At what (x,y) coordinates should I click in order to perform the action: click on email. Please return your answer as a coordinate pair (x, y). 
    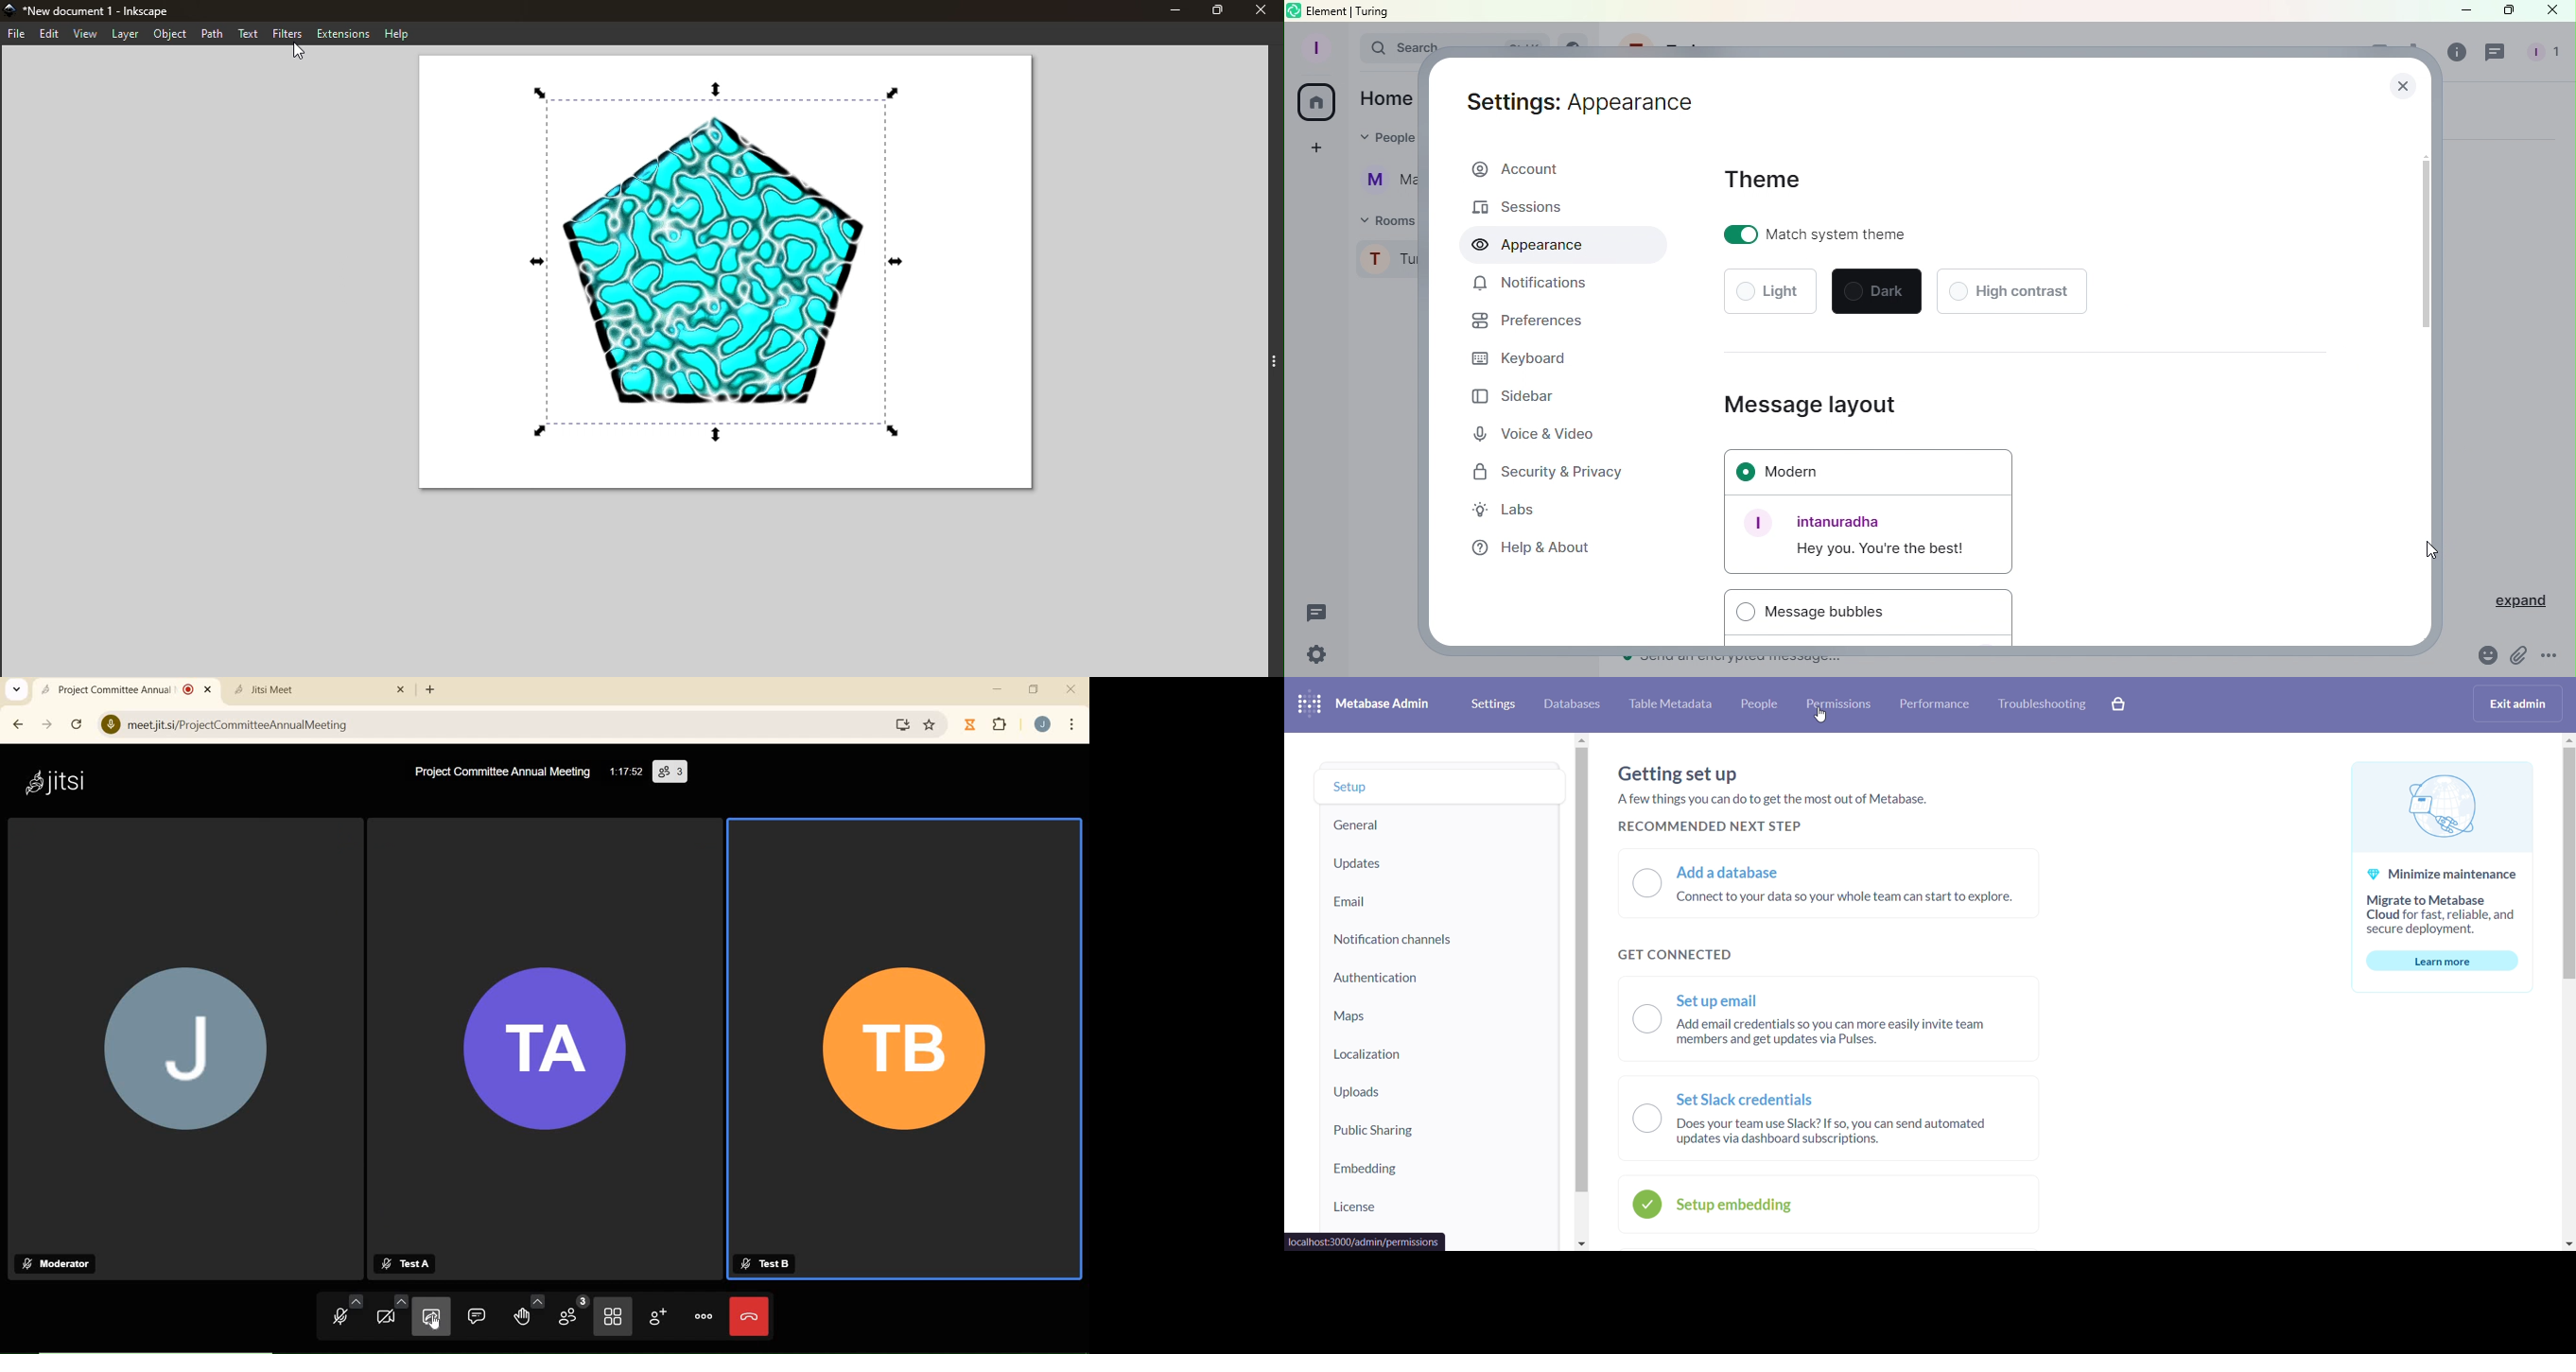
    Looking at the image, I should click on (1436, 902).